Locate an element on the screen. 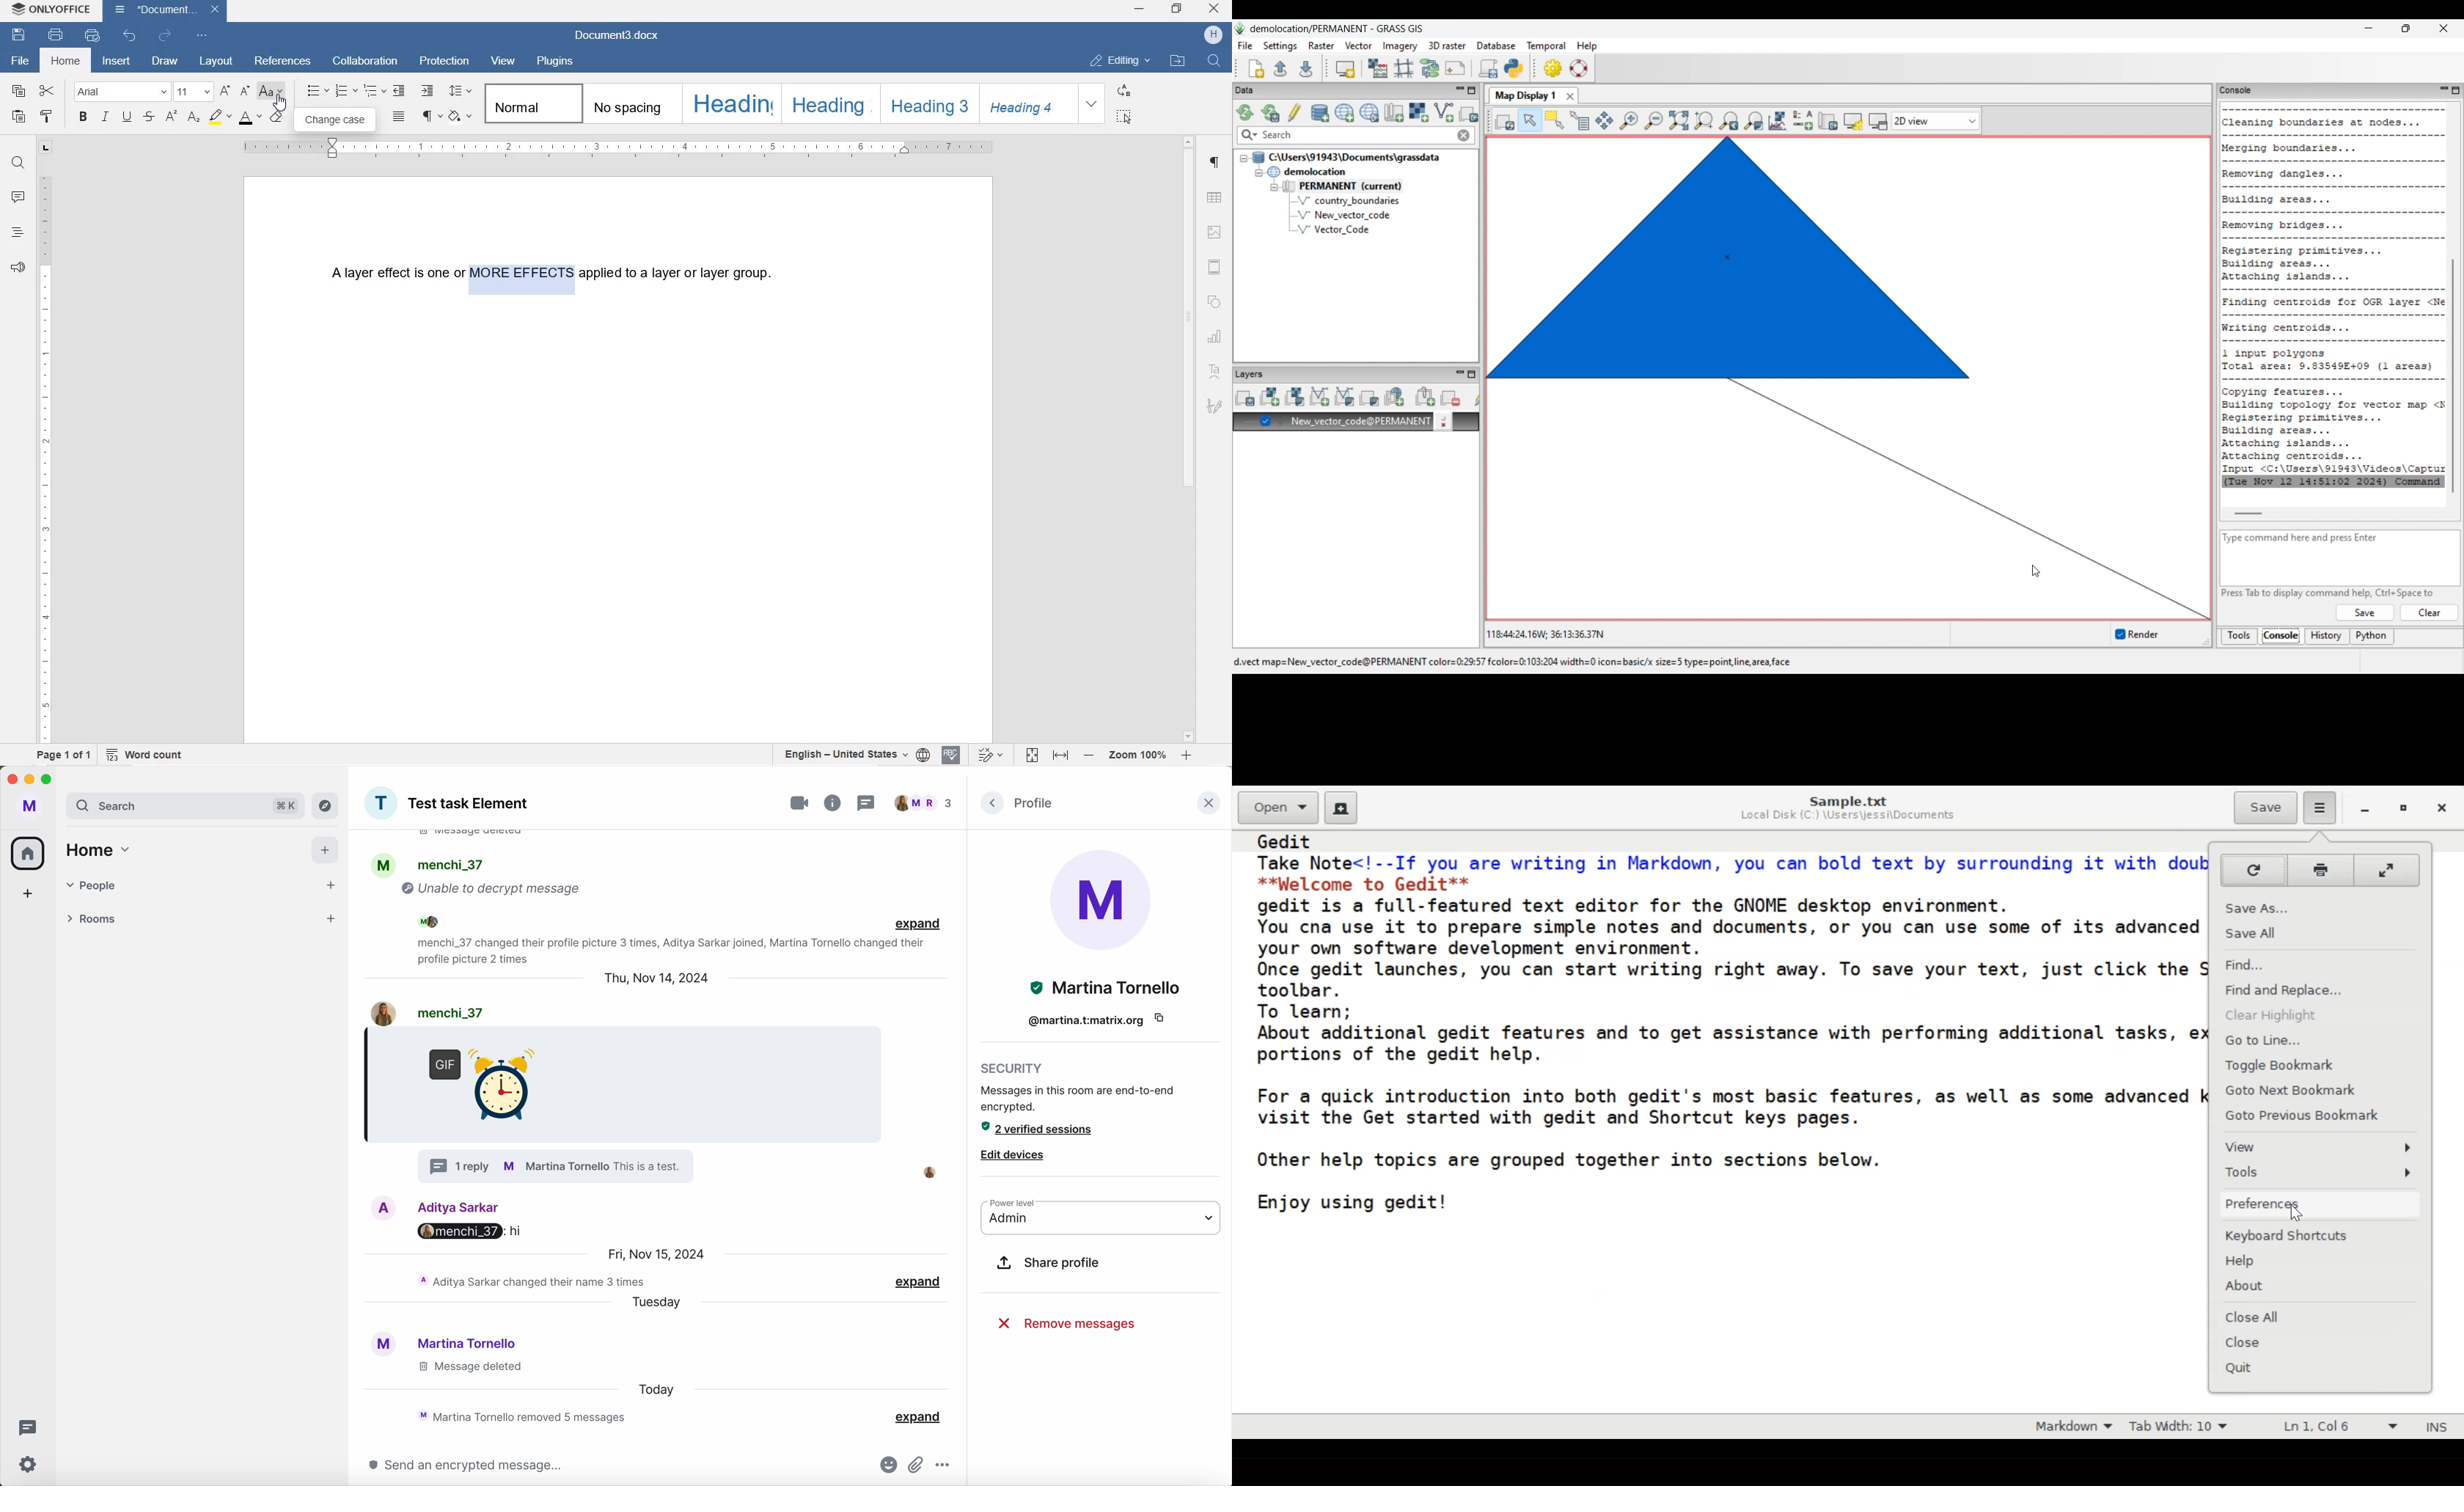  Goto Next Bookmark is located at coordinates (2289, 1091).